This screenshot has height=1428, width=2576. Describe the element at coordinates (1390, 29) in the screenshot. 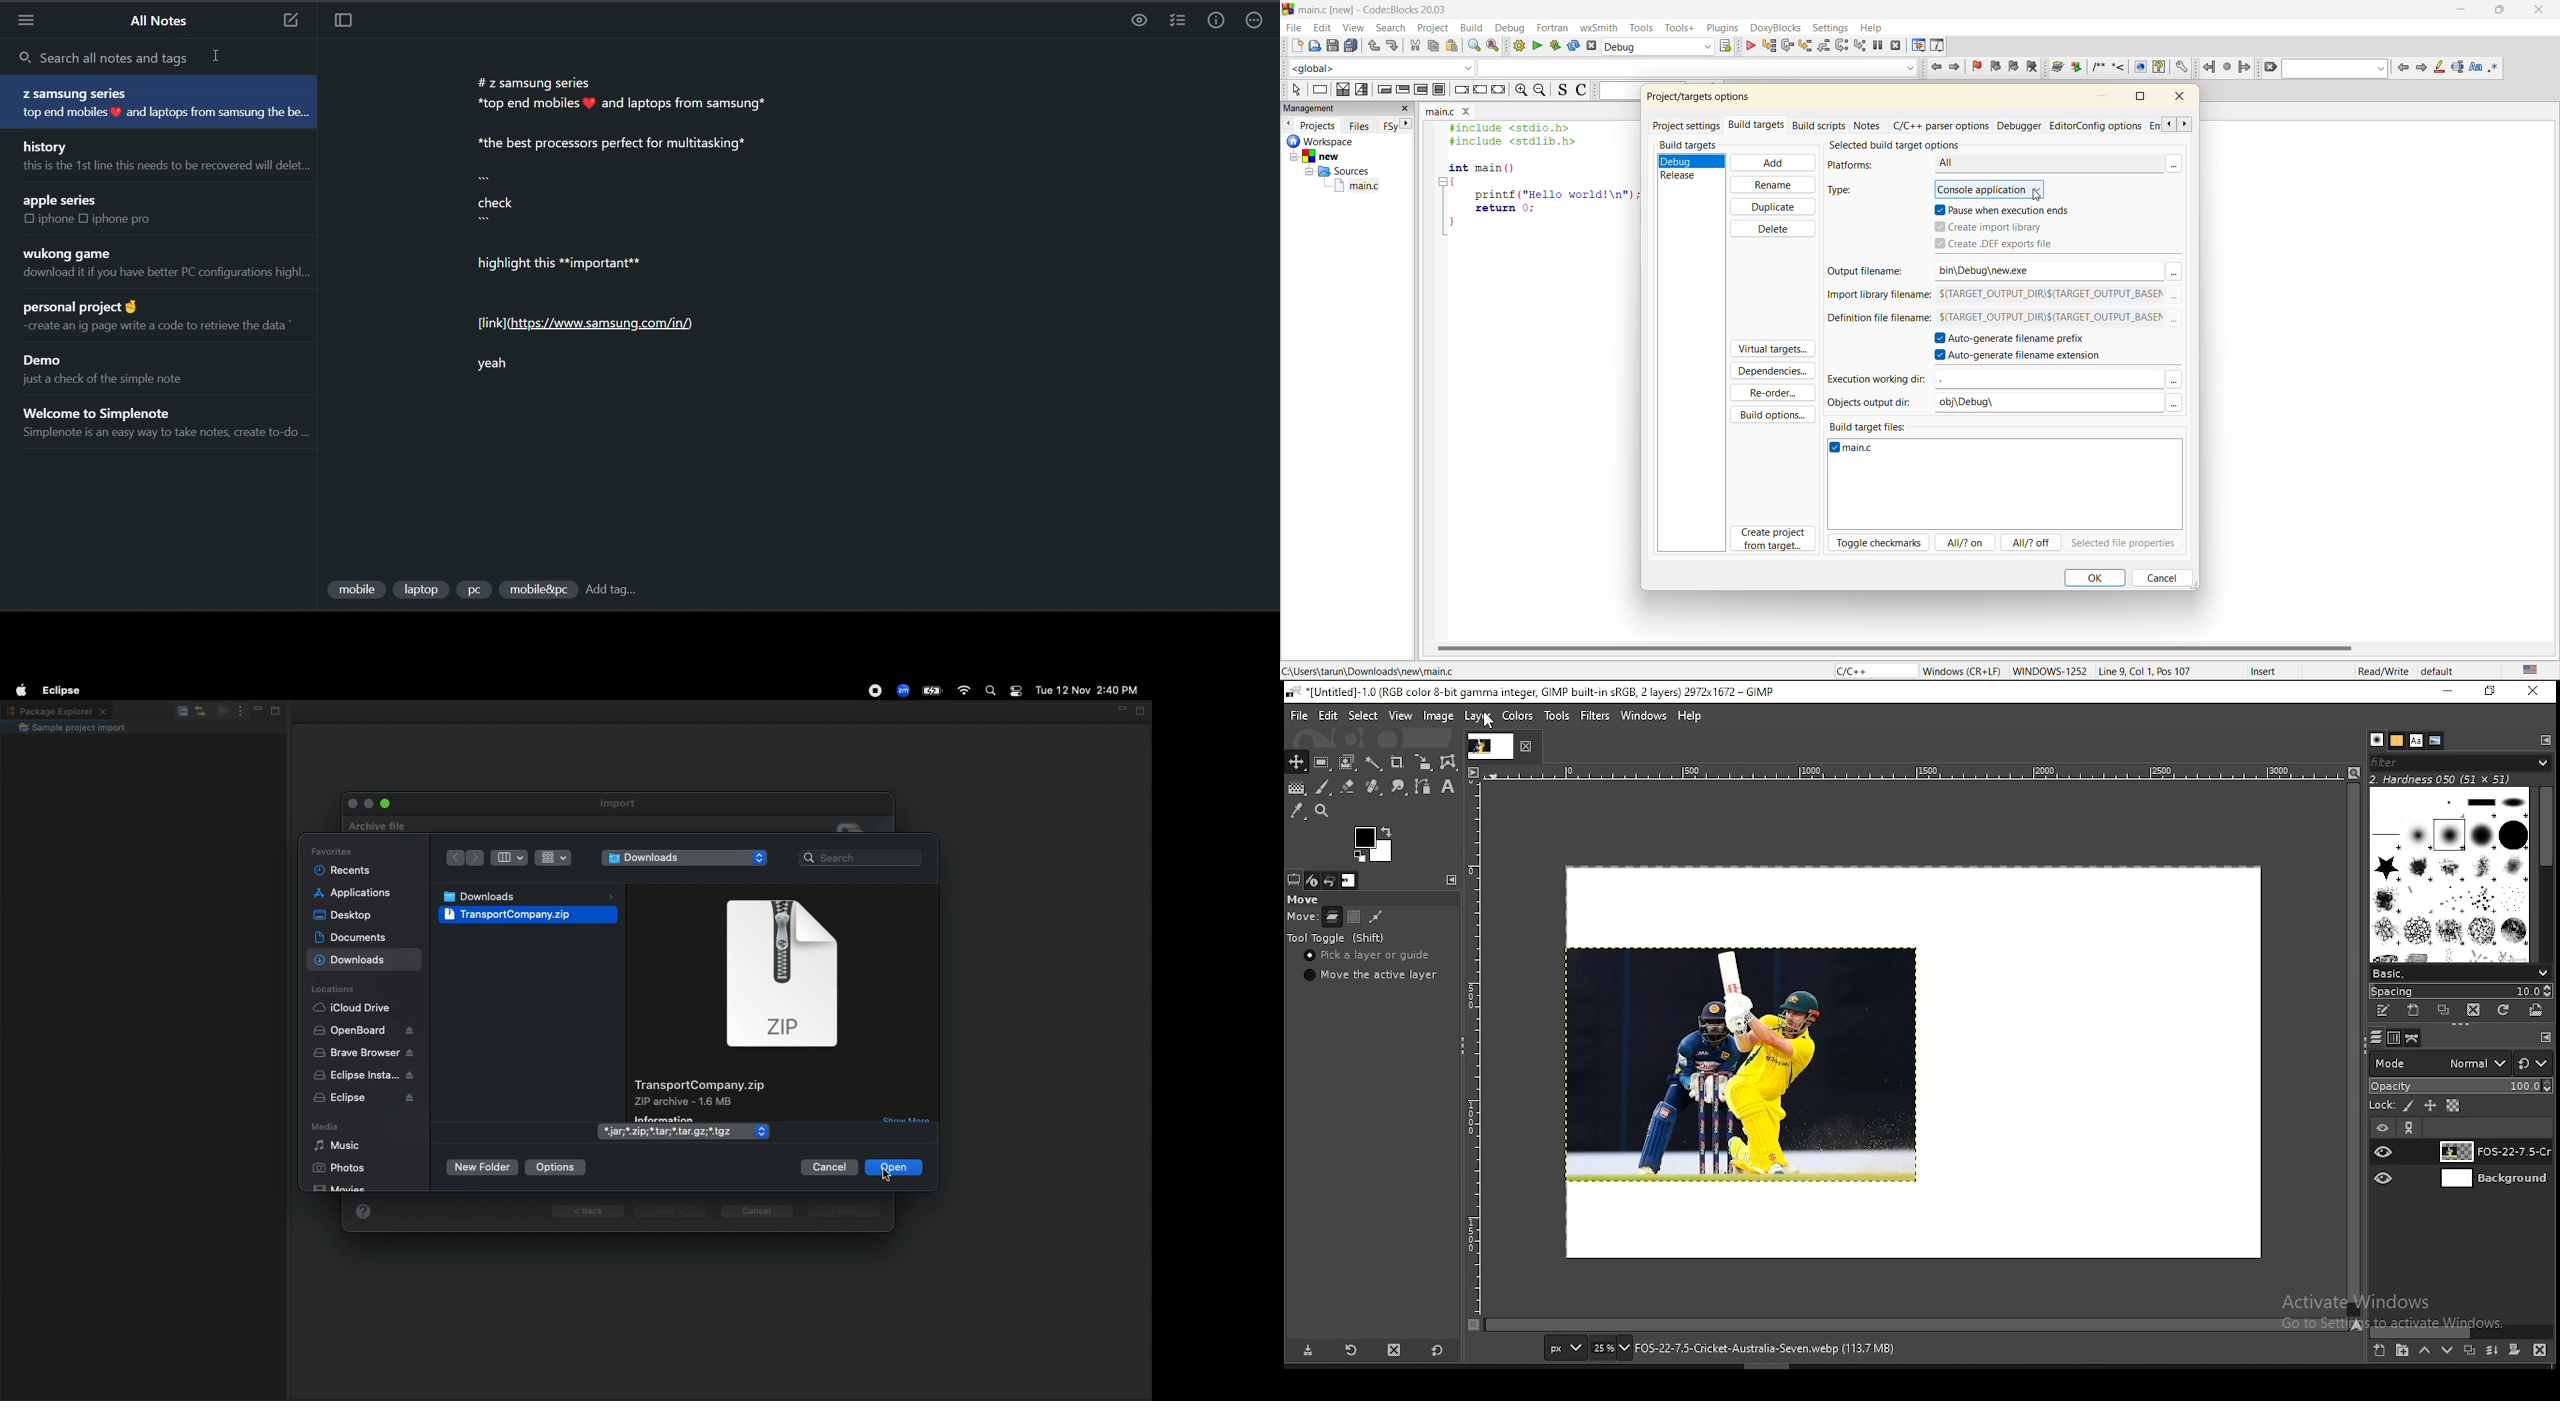

I see `search` at that location.